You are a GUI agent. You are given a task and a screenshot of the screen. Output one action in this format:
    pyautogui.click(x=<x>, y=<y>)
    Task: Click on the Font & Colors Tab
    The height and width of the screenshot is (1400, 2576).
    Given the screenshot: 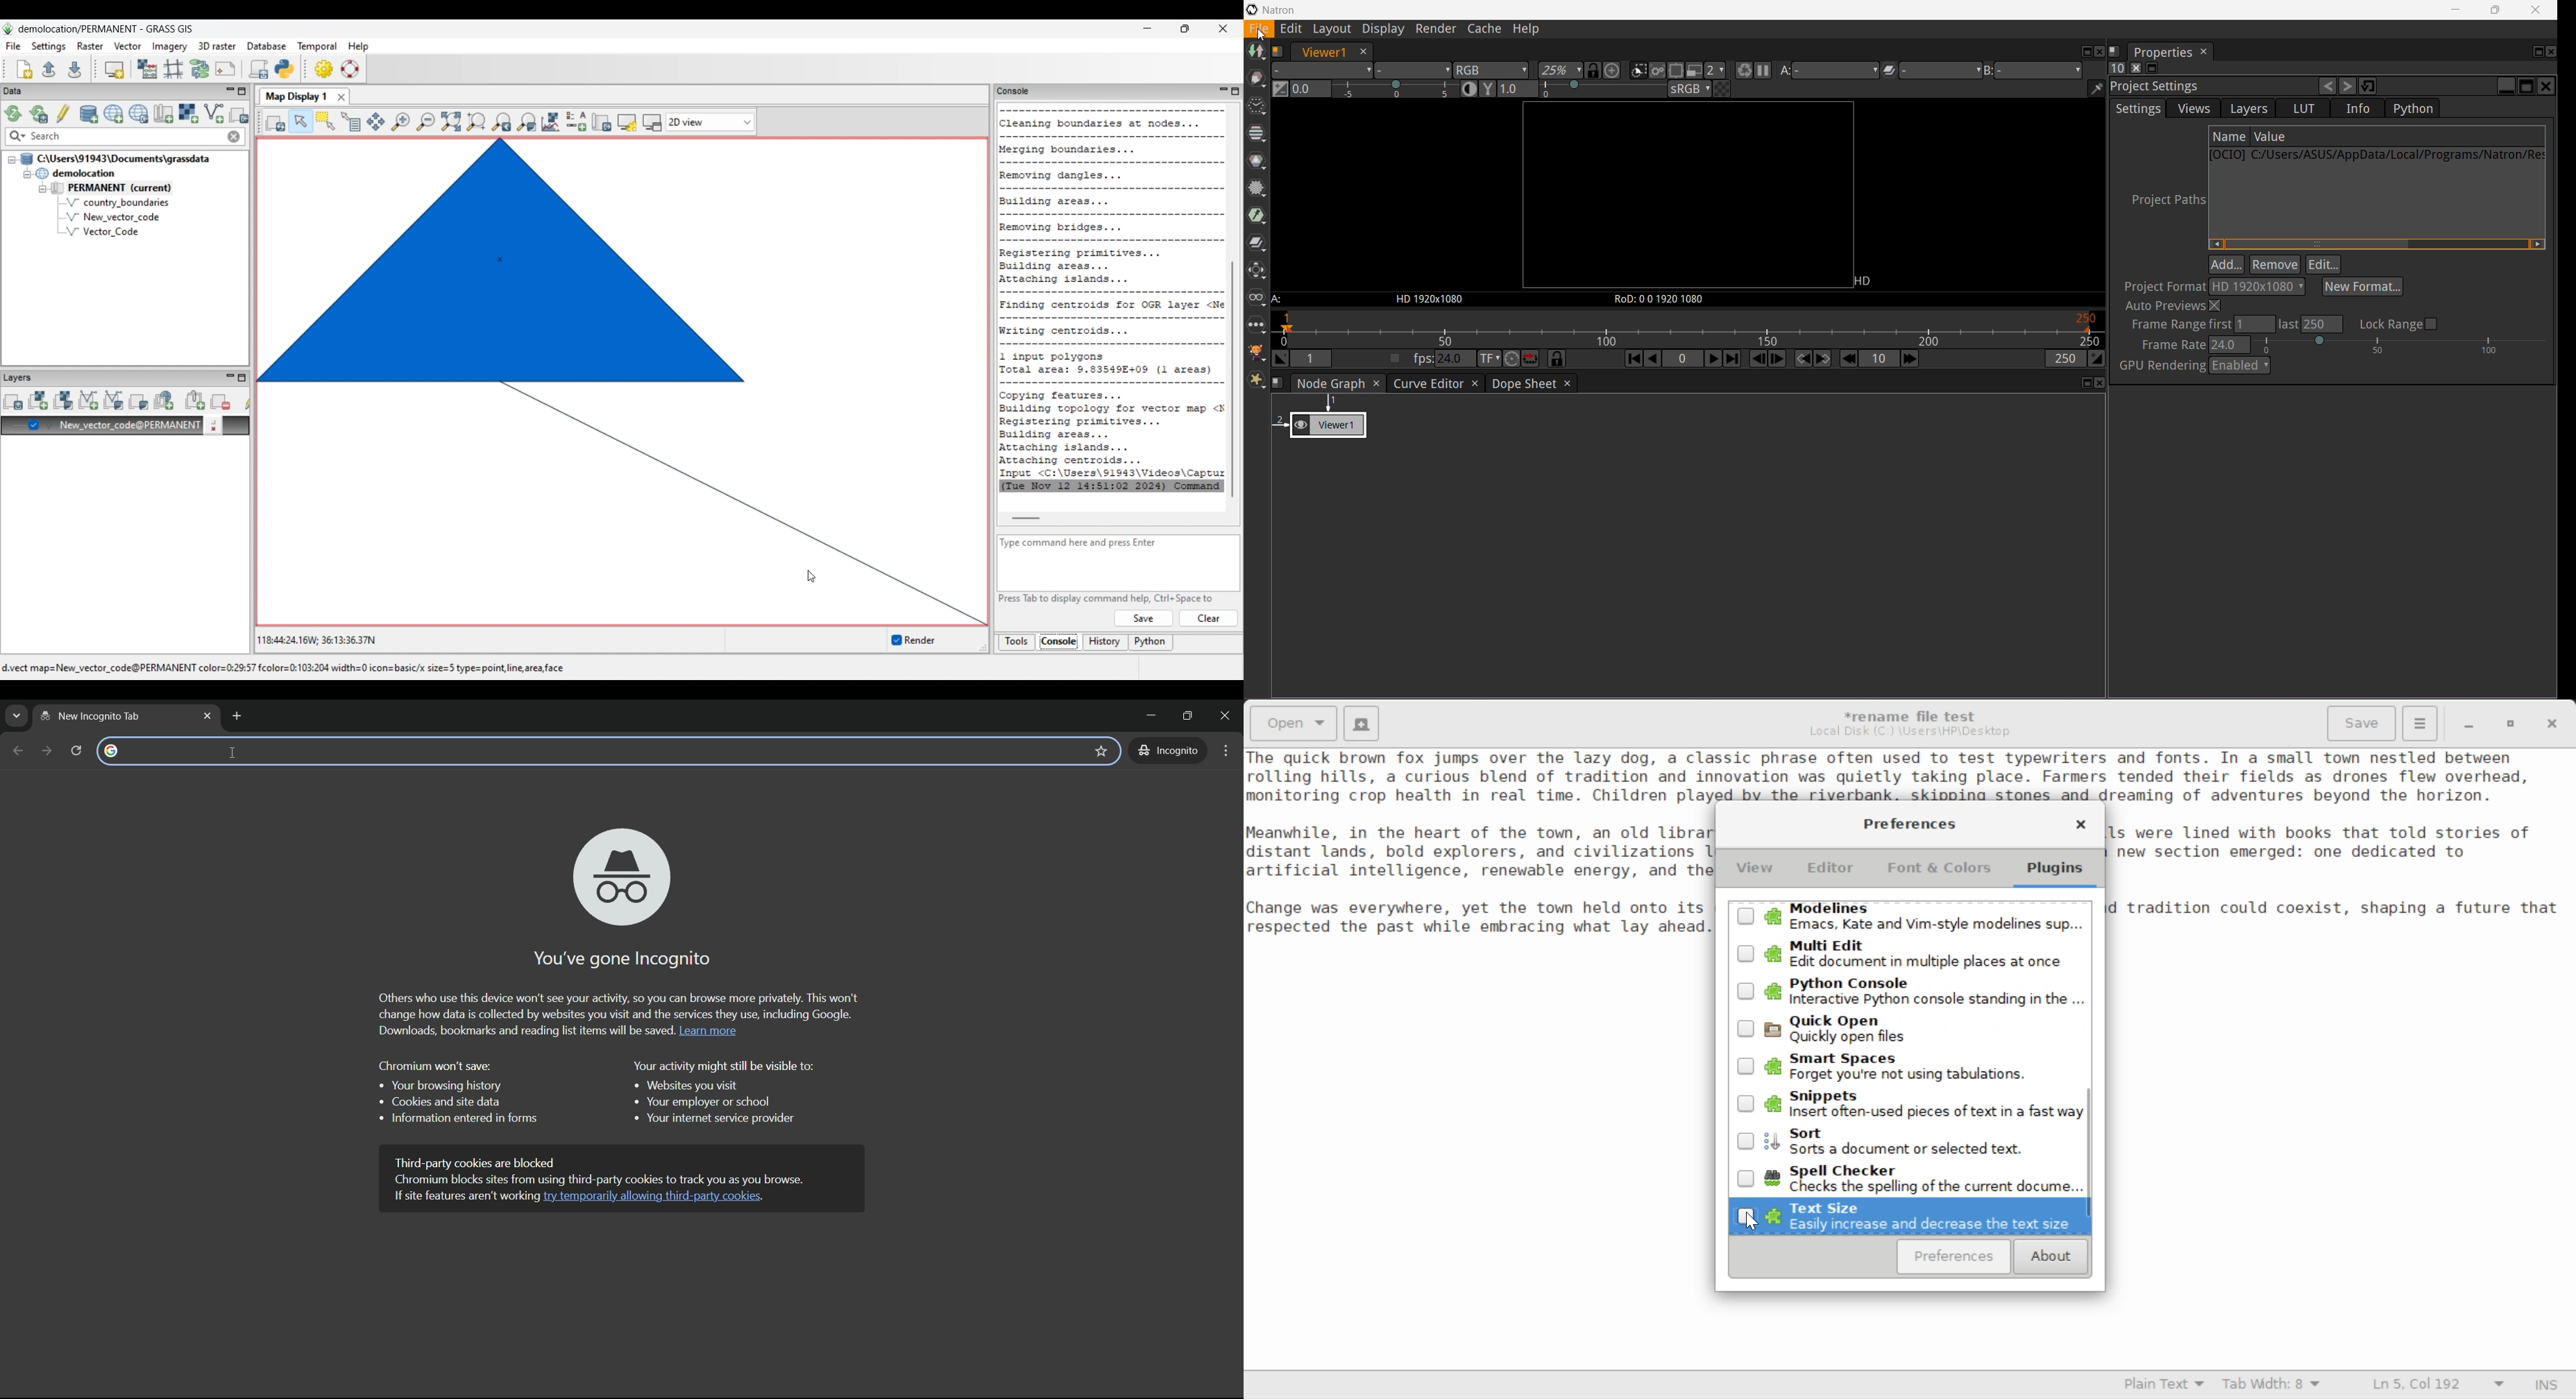 What is the action you would take?
    pyautogui.click(x=1939, y=873)
    